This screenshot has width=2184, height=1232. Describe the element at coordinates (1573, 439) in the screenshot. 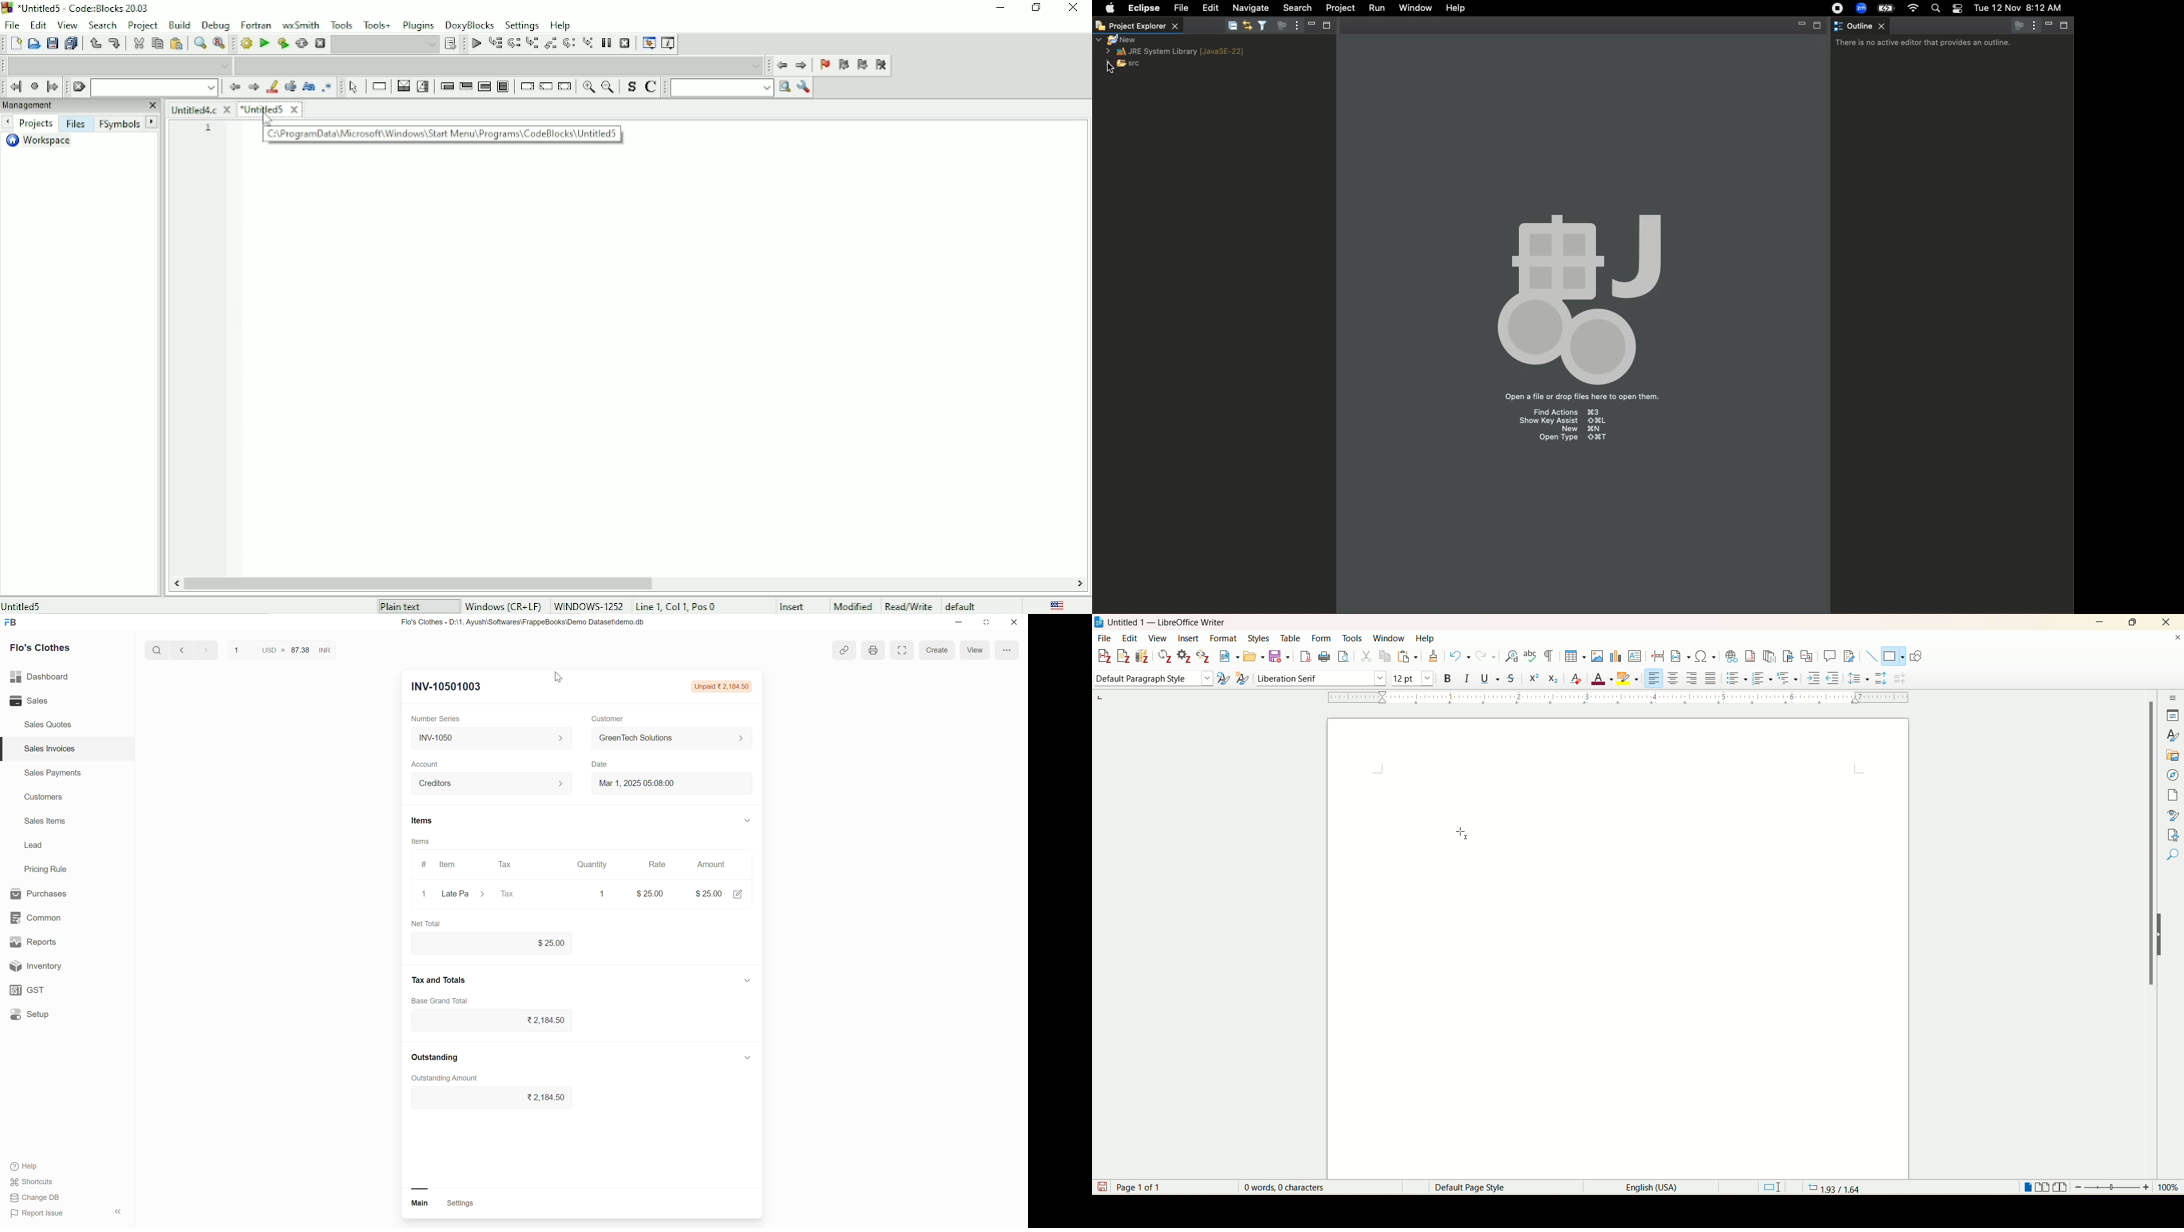

I see `Open type` at that location.